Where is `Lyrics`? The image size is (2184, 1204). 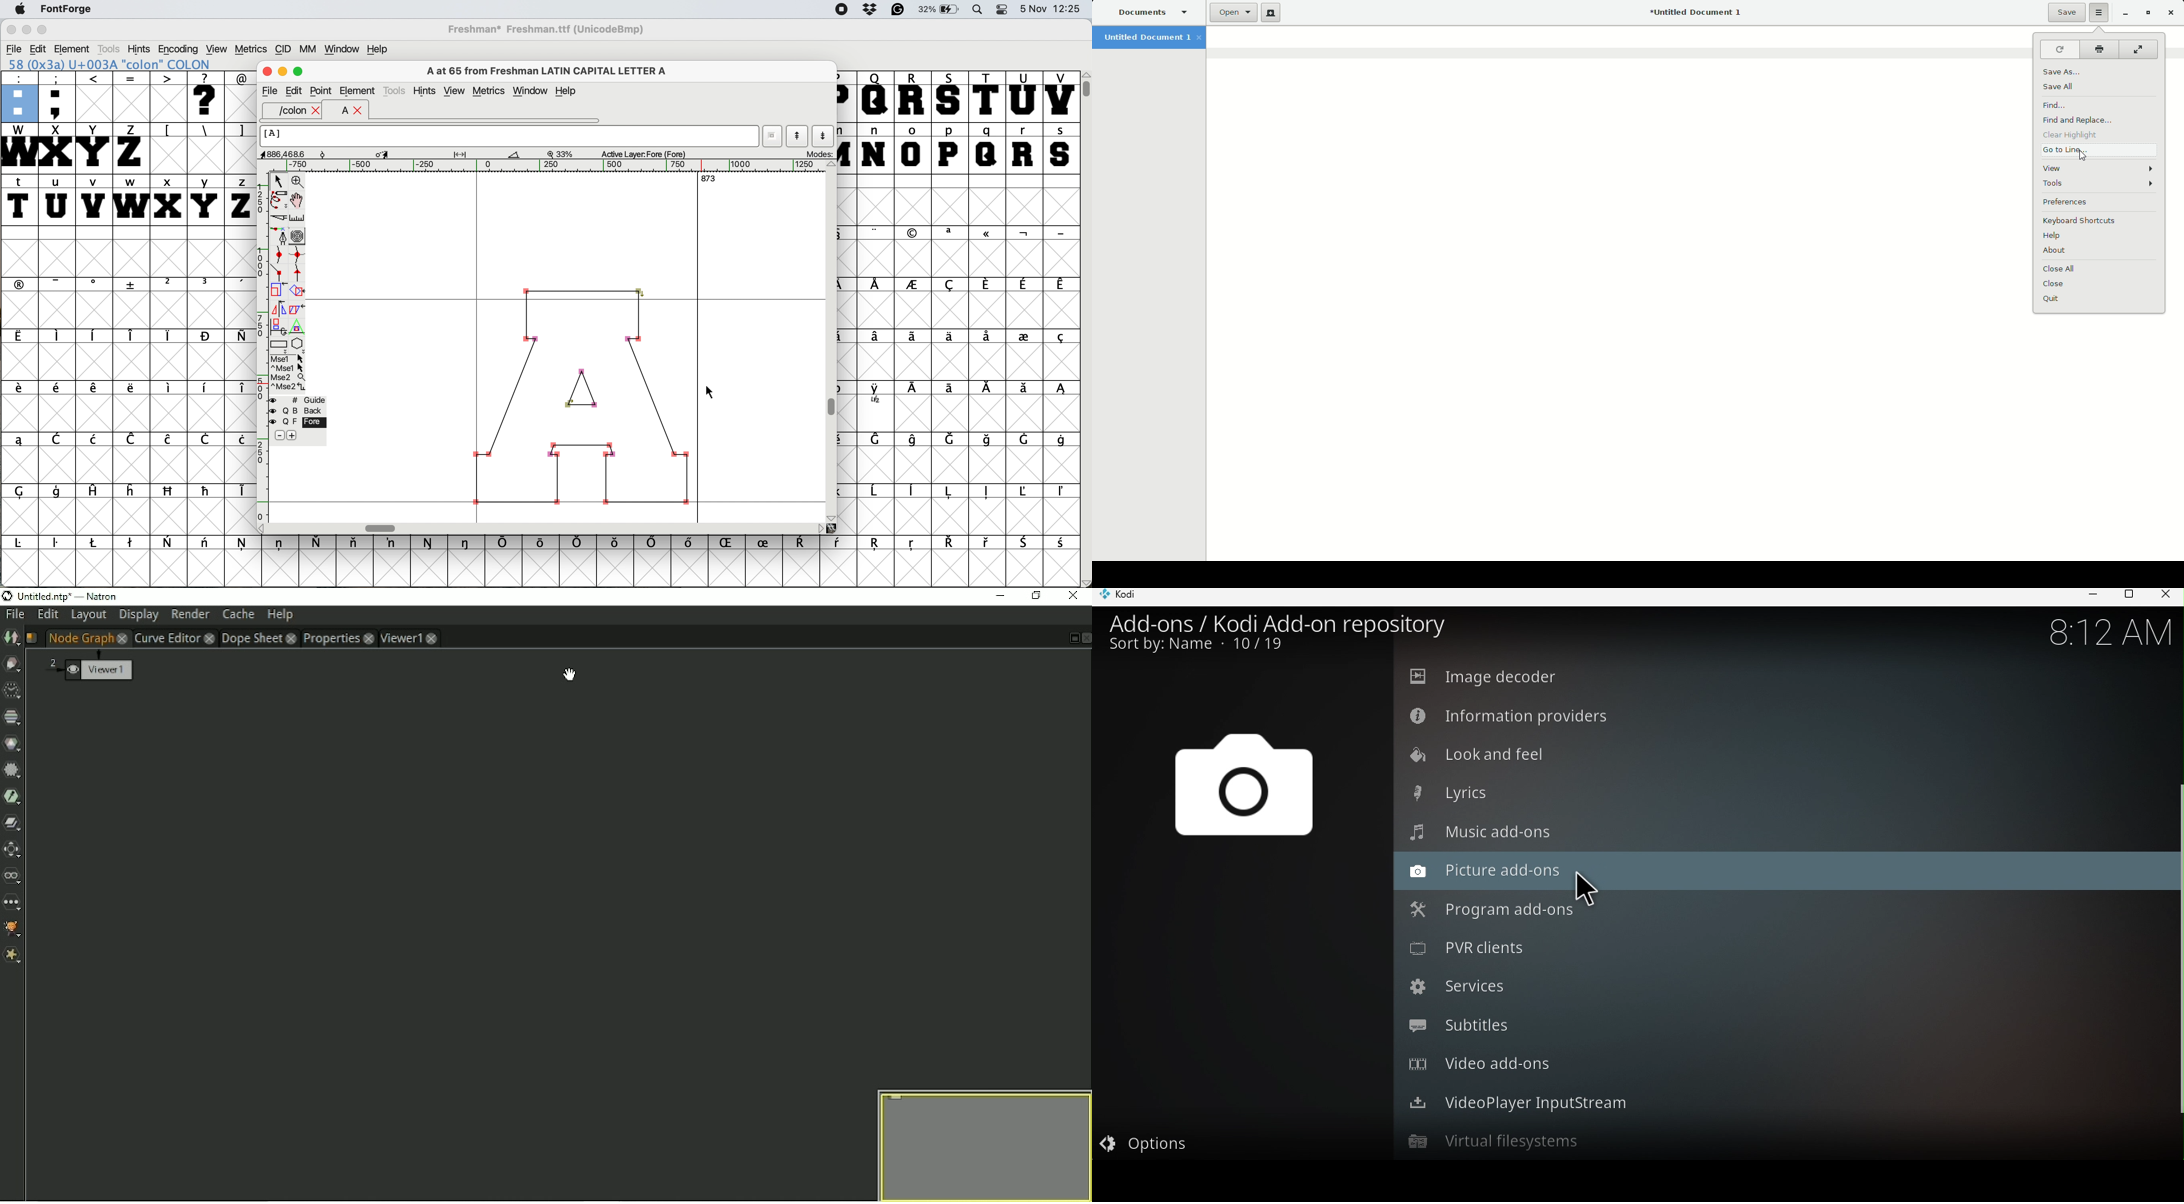 Lyrics is located at coordinates (1777, 794).